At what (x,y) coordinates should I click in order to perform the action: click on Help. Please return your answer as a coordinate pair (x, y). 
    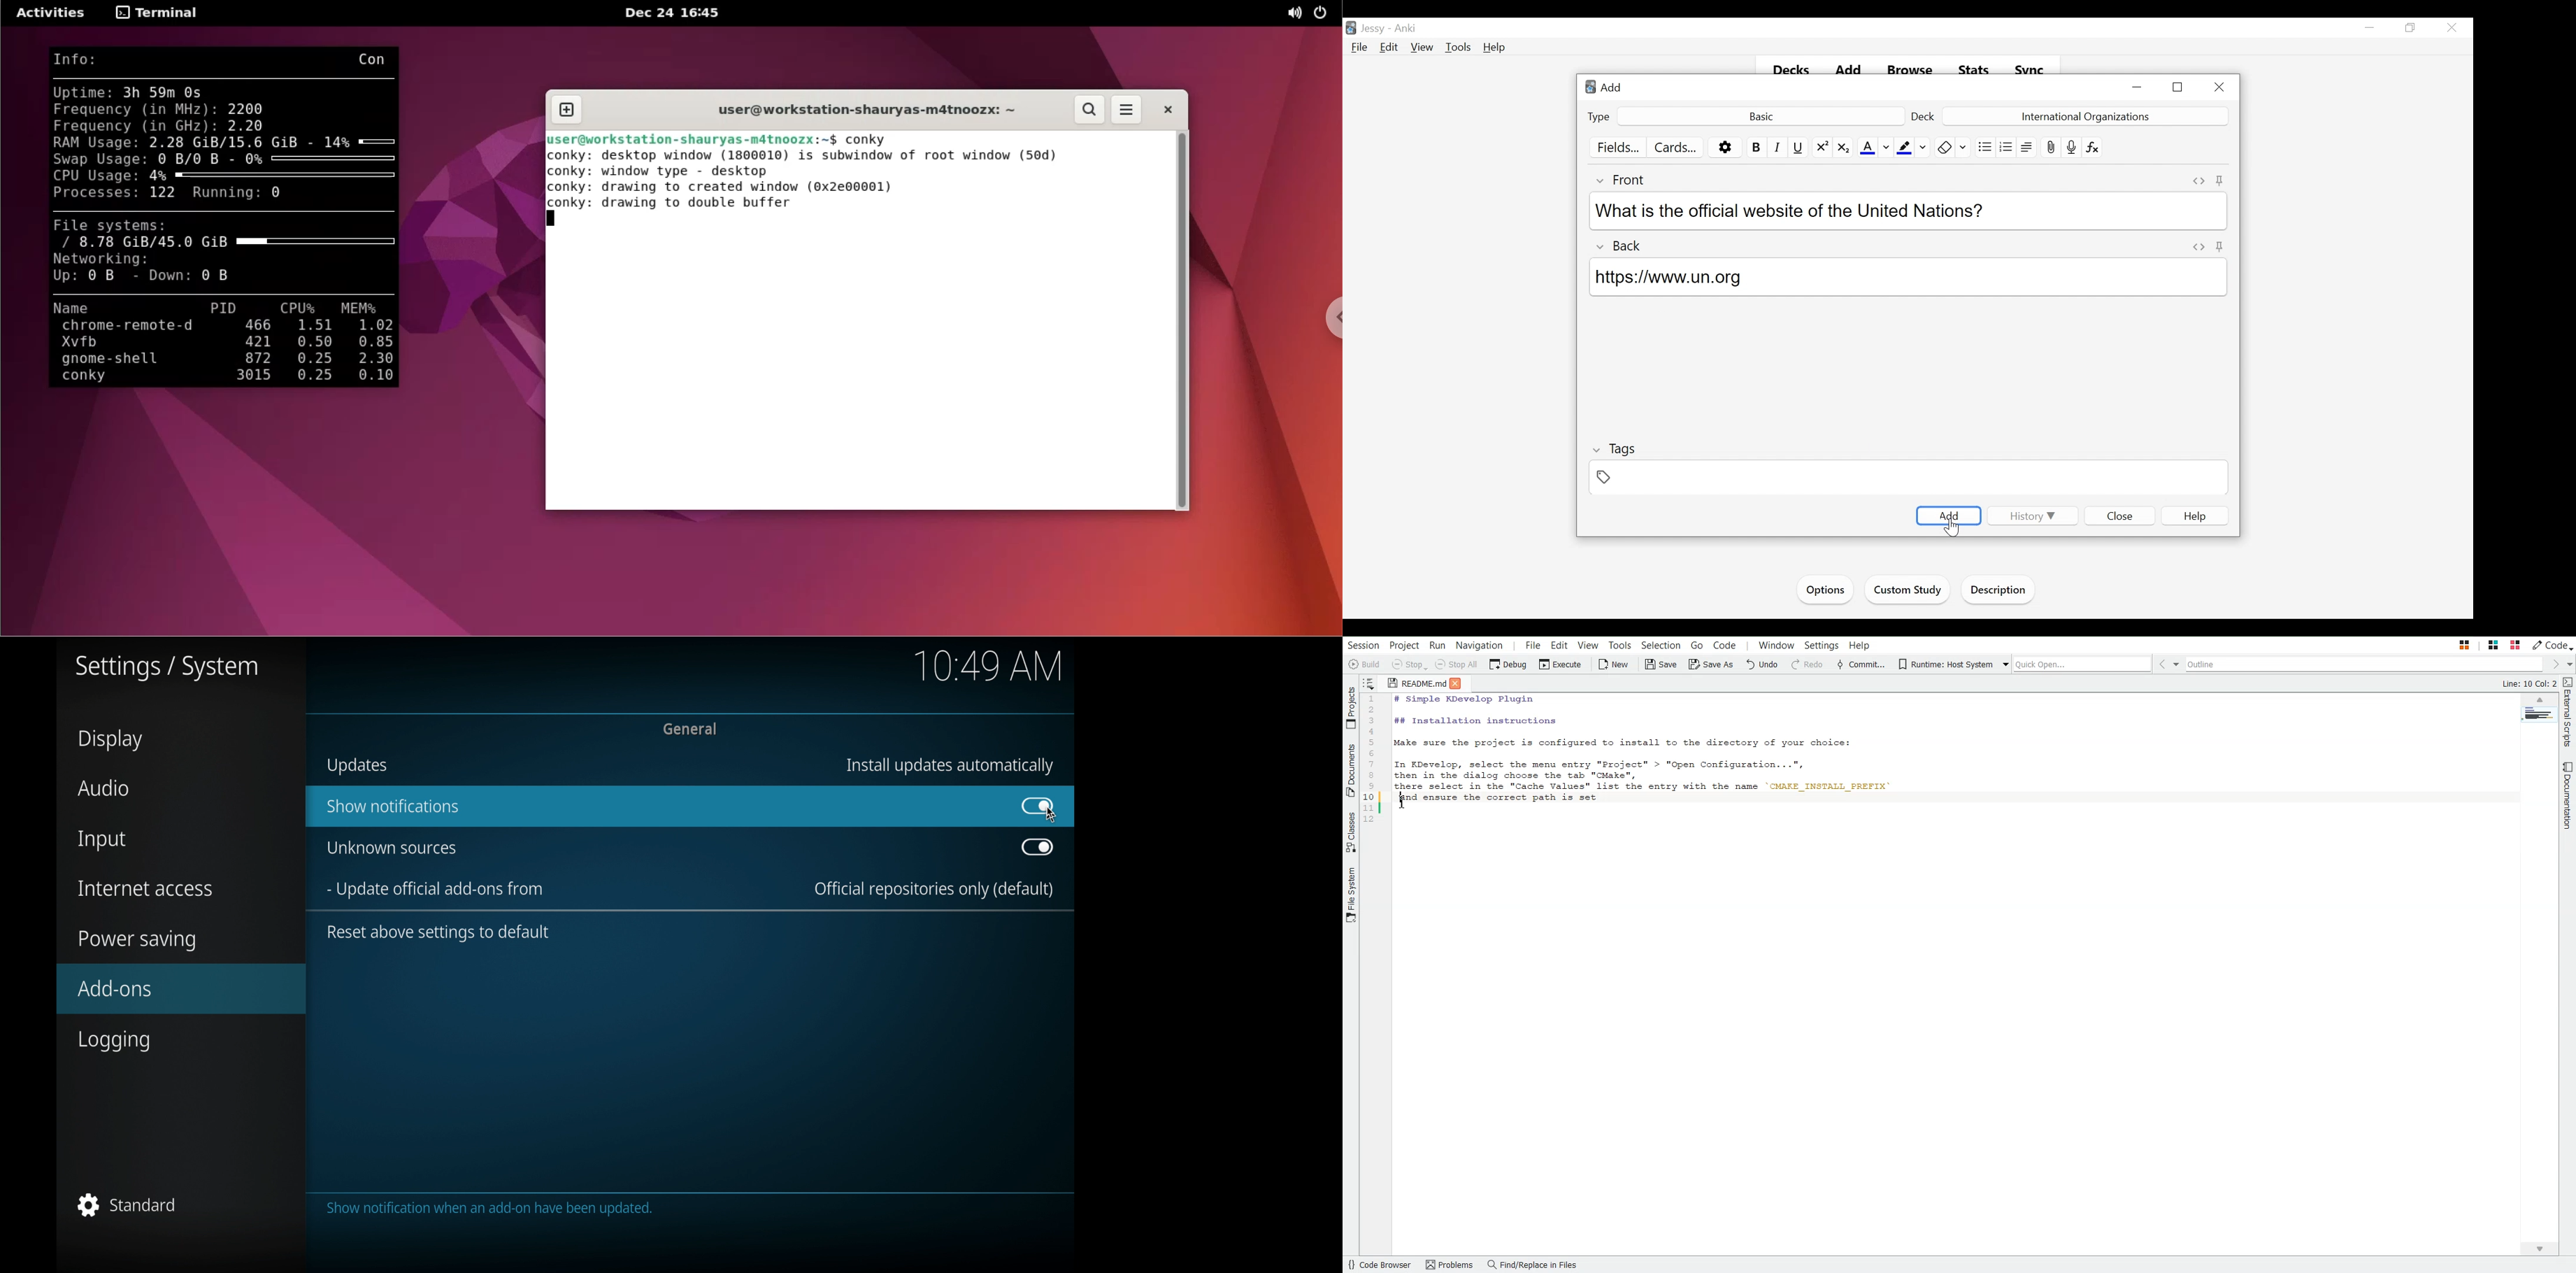
    Looking at the image, I should click on (2195, 515).